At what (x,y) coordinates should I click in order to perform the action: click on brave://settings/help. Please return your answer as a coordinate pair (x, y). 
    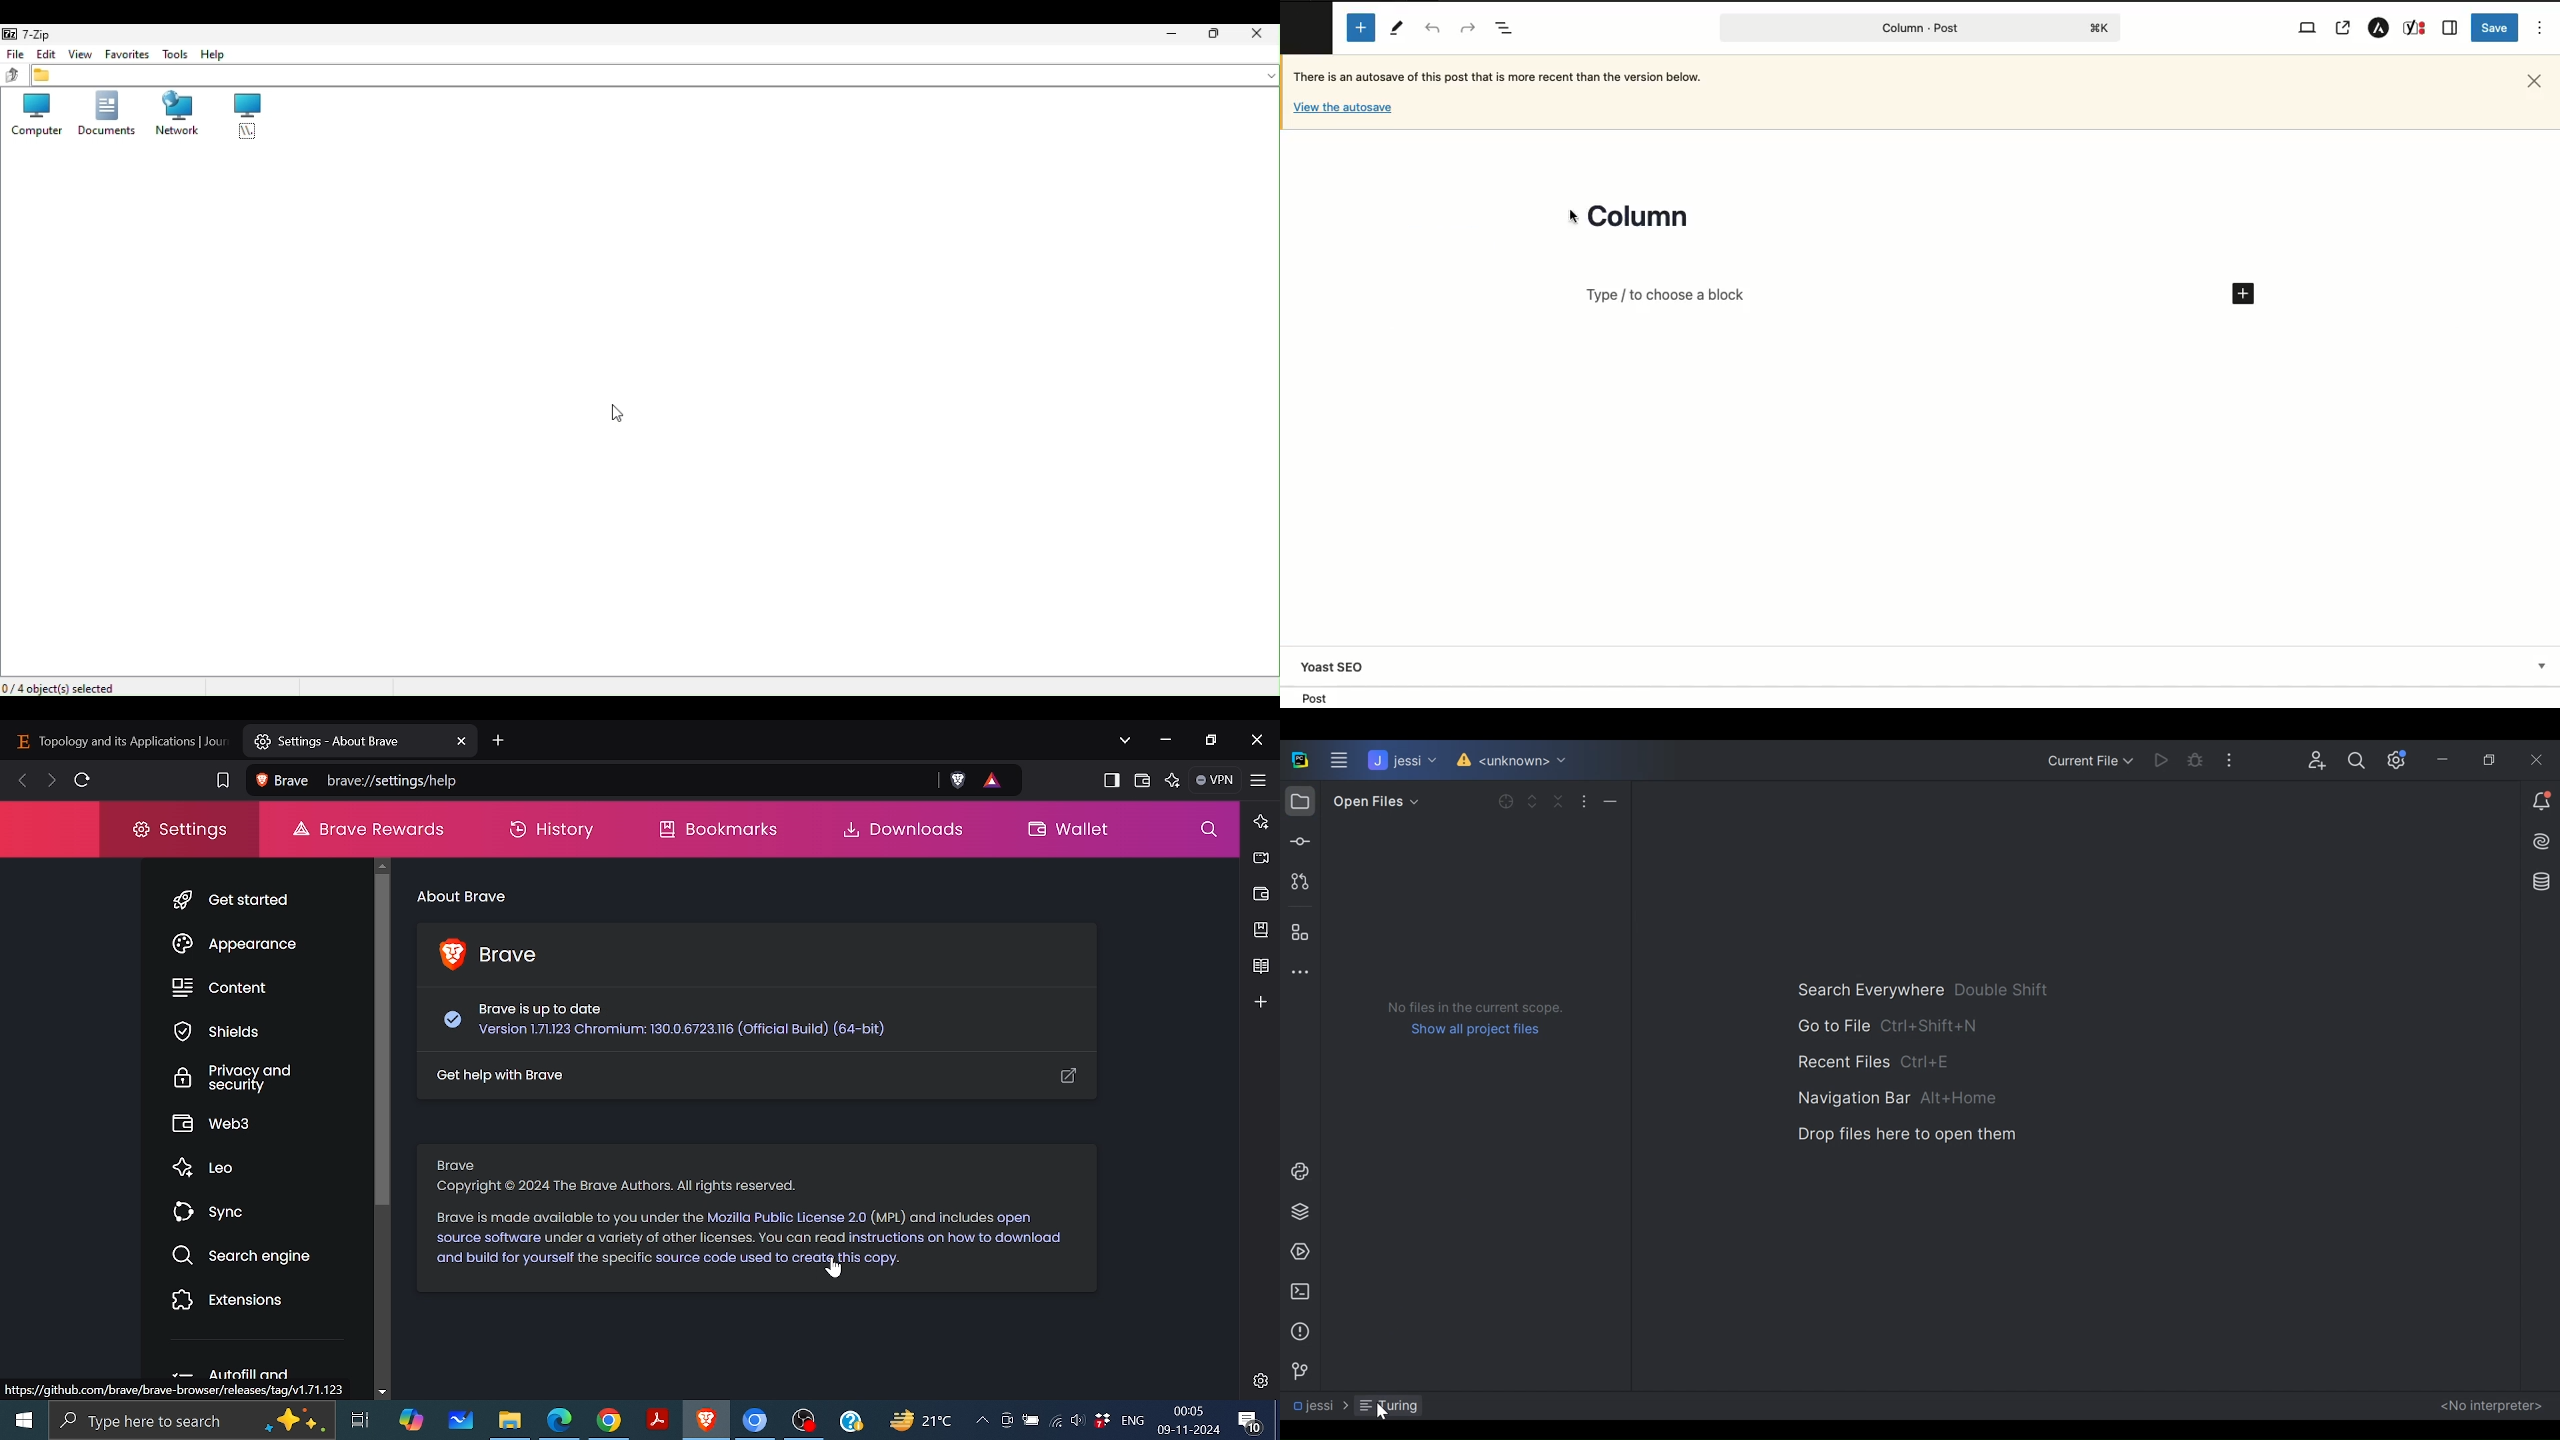
    Looking at the image, I should click on (393, 781).